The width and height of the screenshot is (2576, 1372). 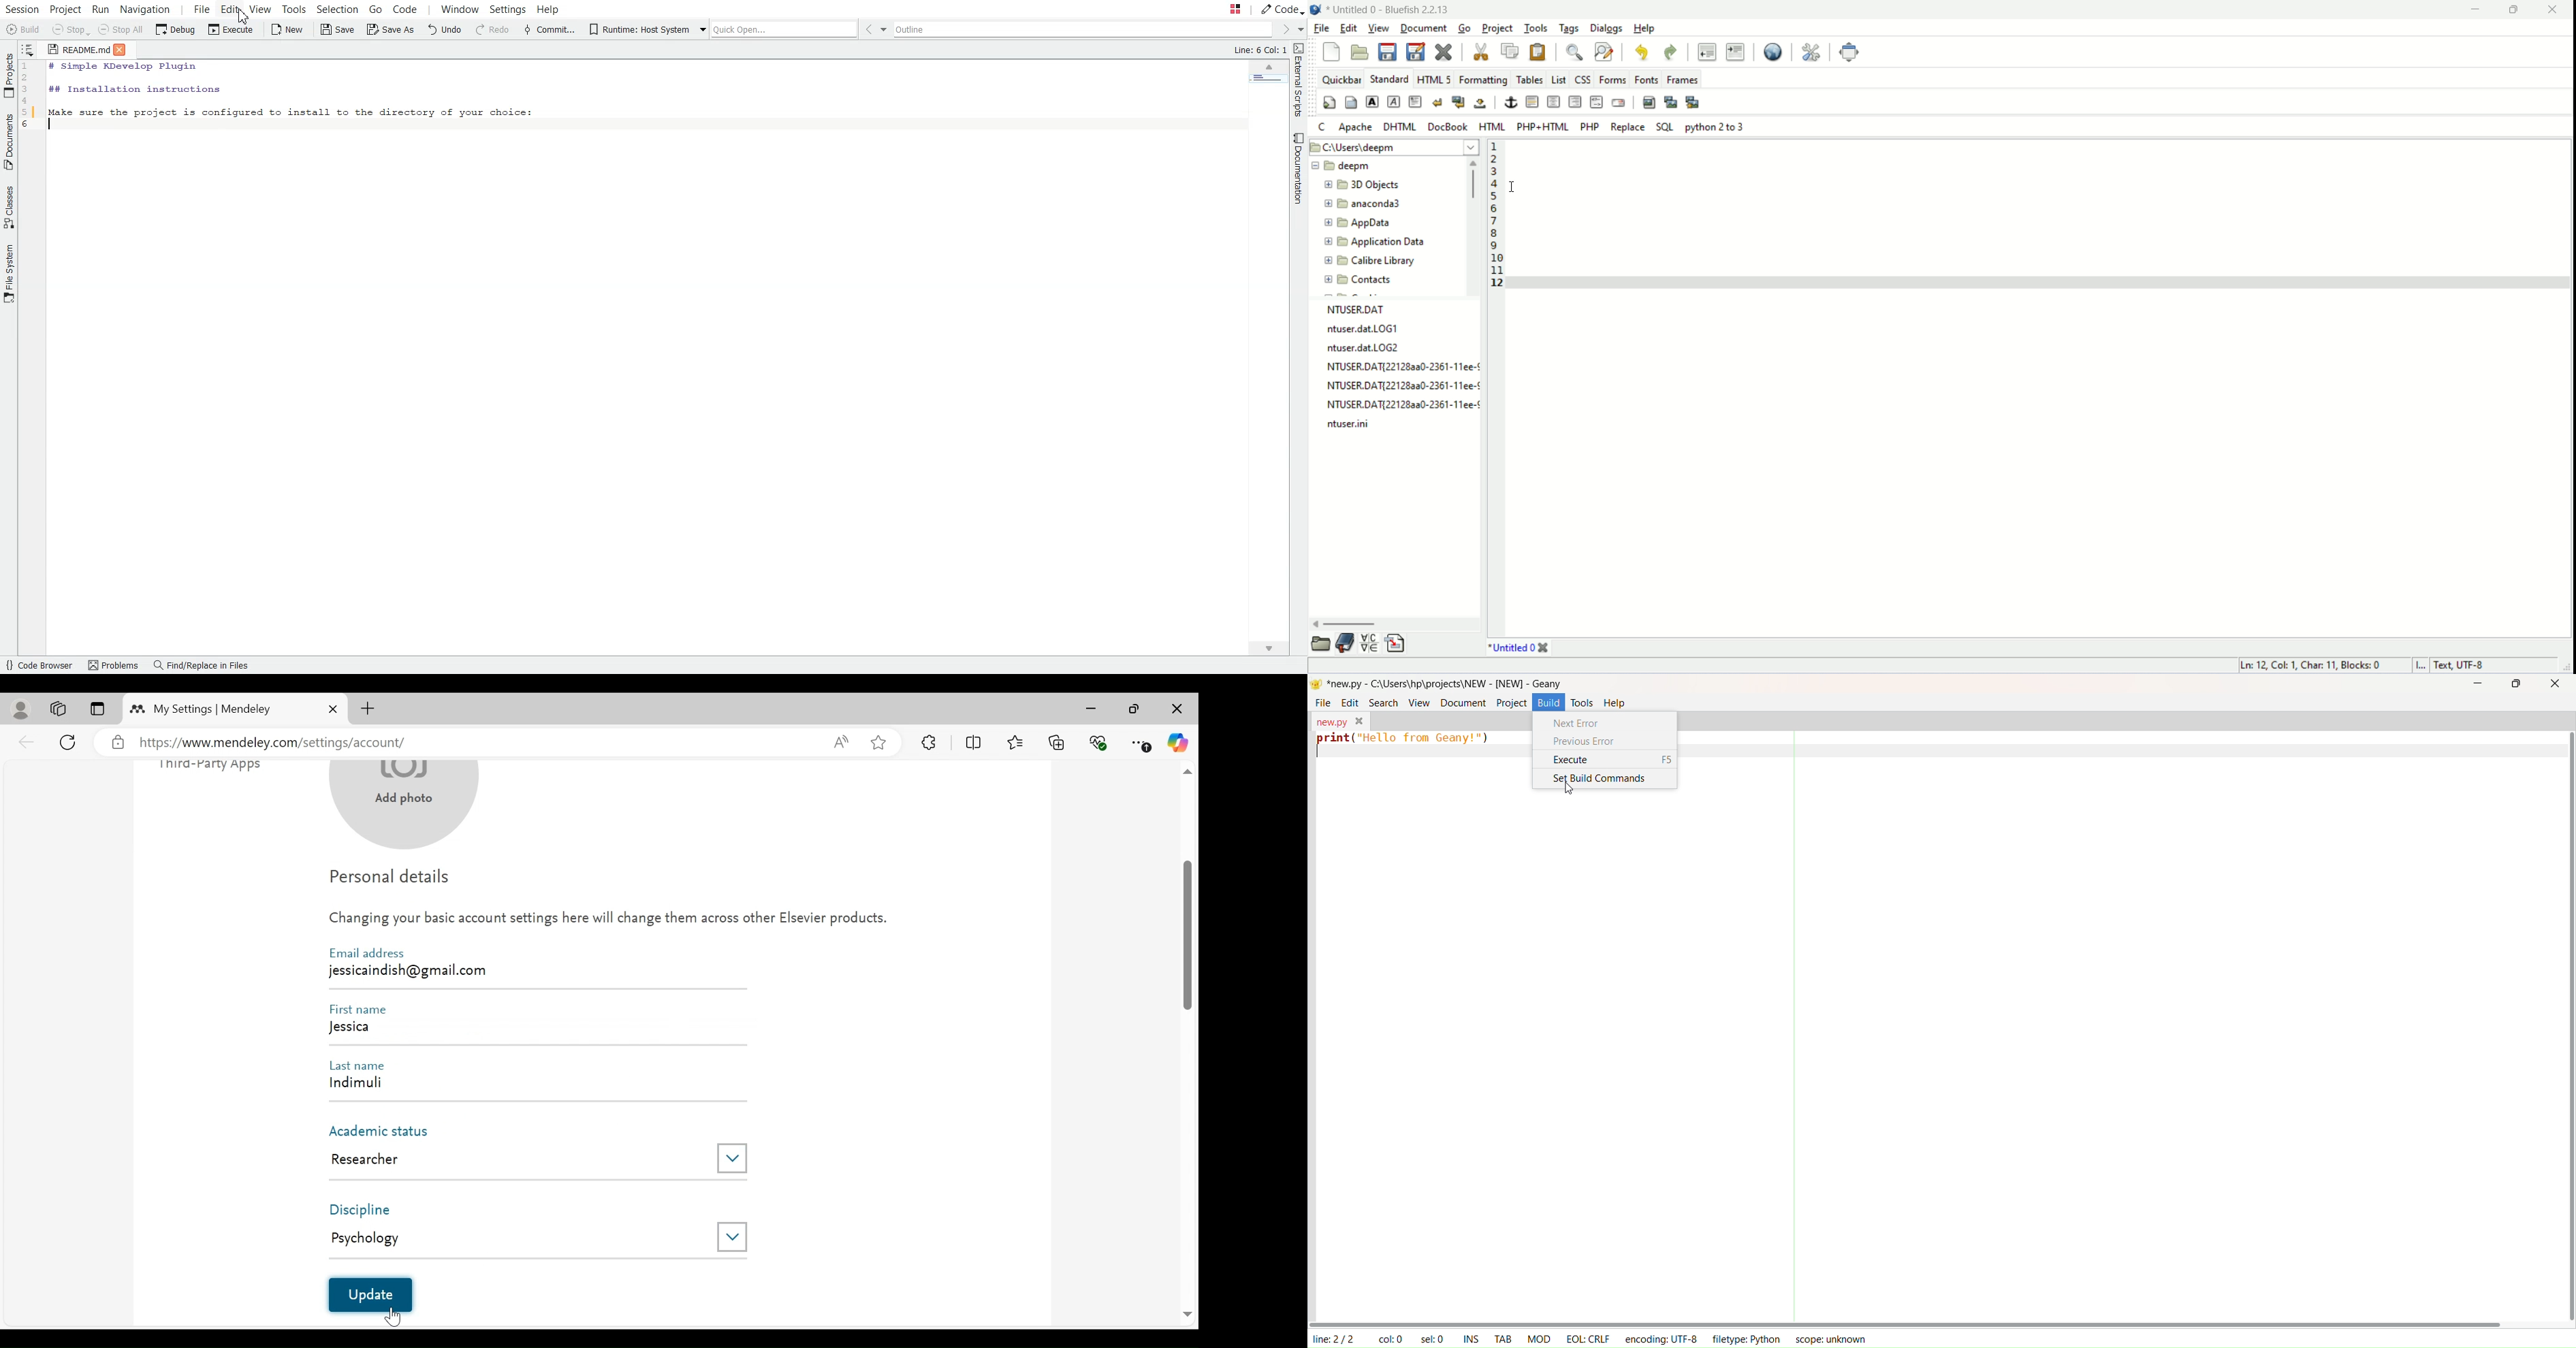 I want to click on file name, so click(x=1514, y=648).